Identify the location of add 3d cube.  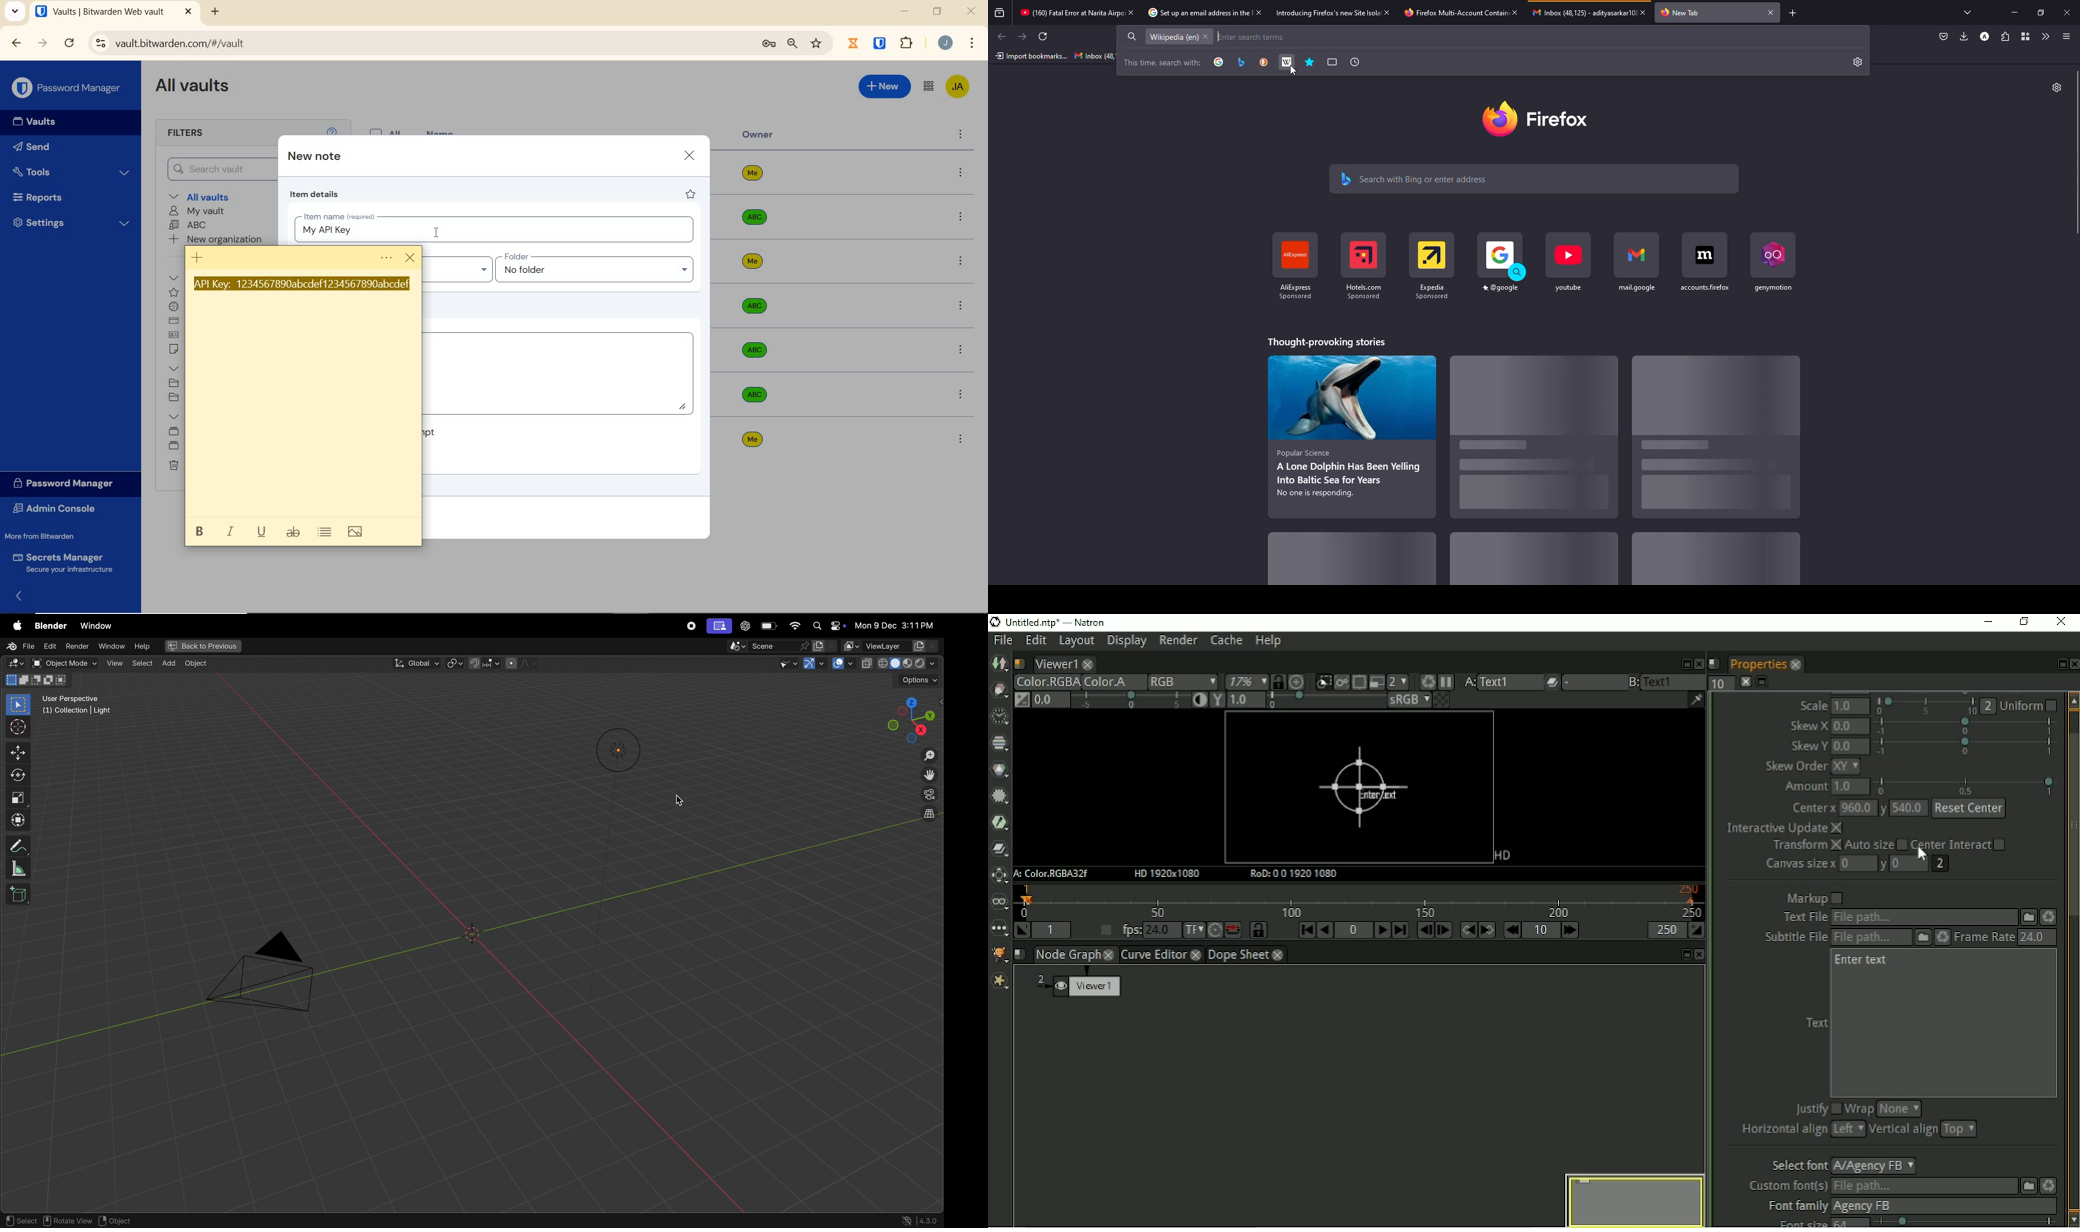
(21, 894).